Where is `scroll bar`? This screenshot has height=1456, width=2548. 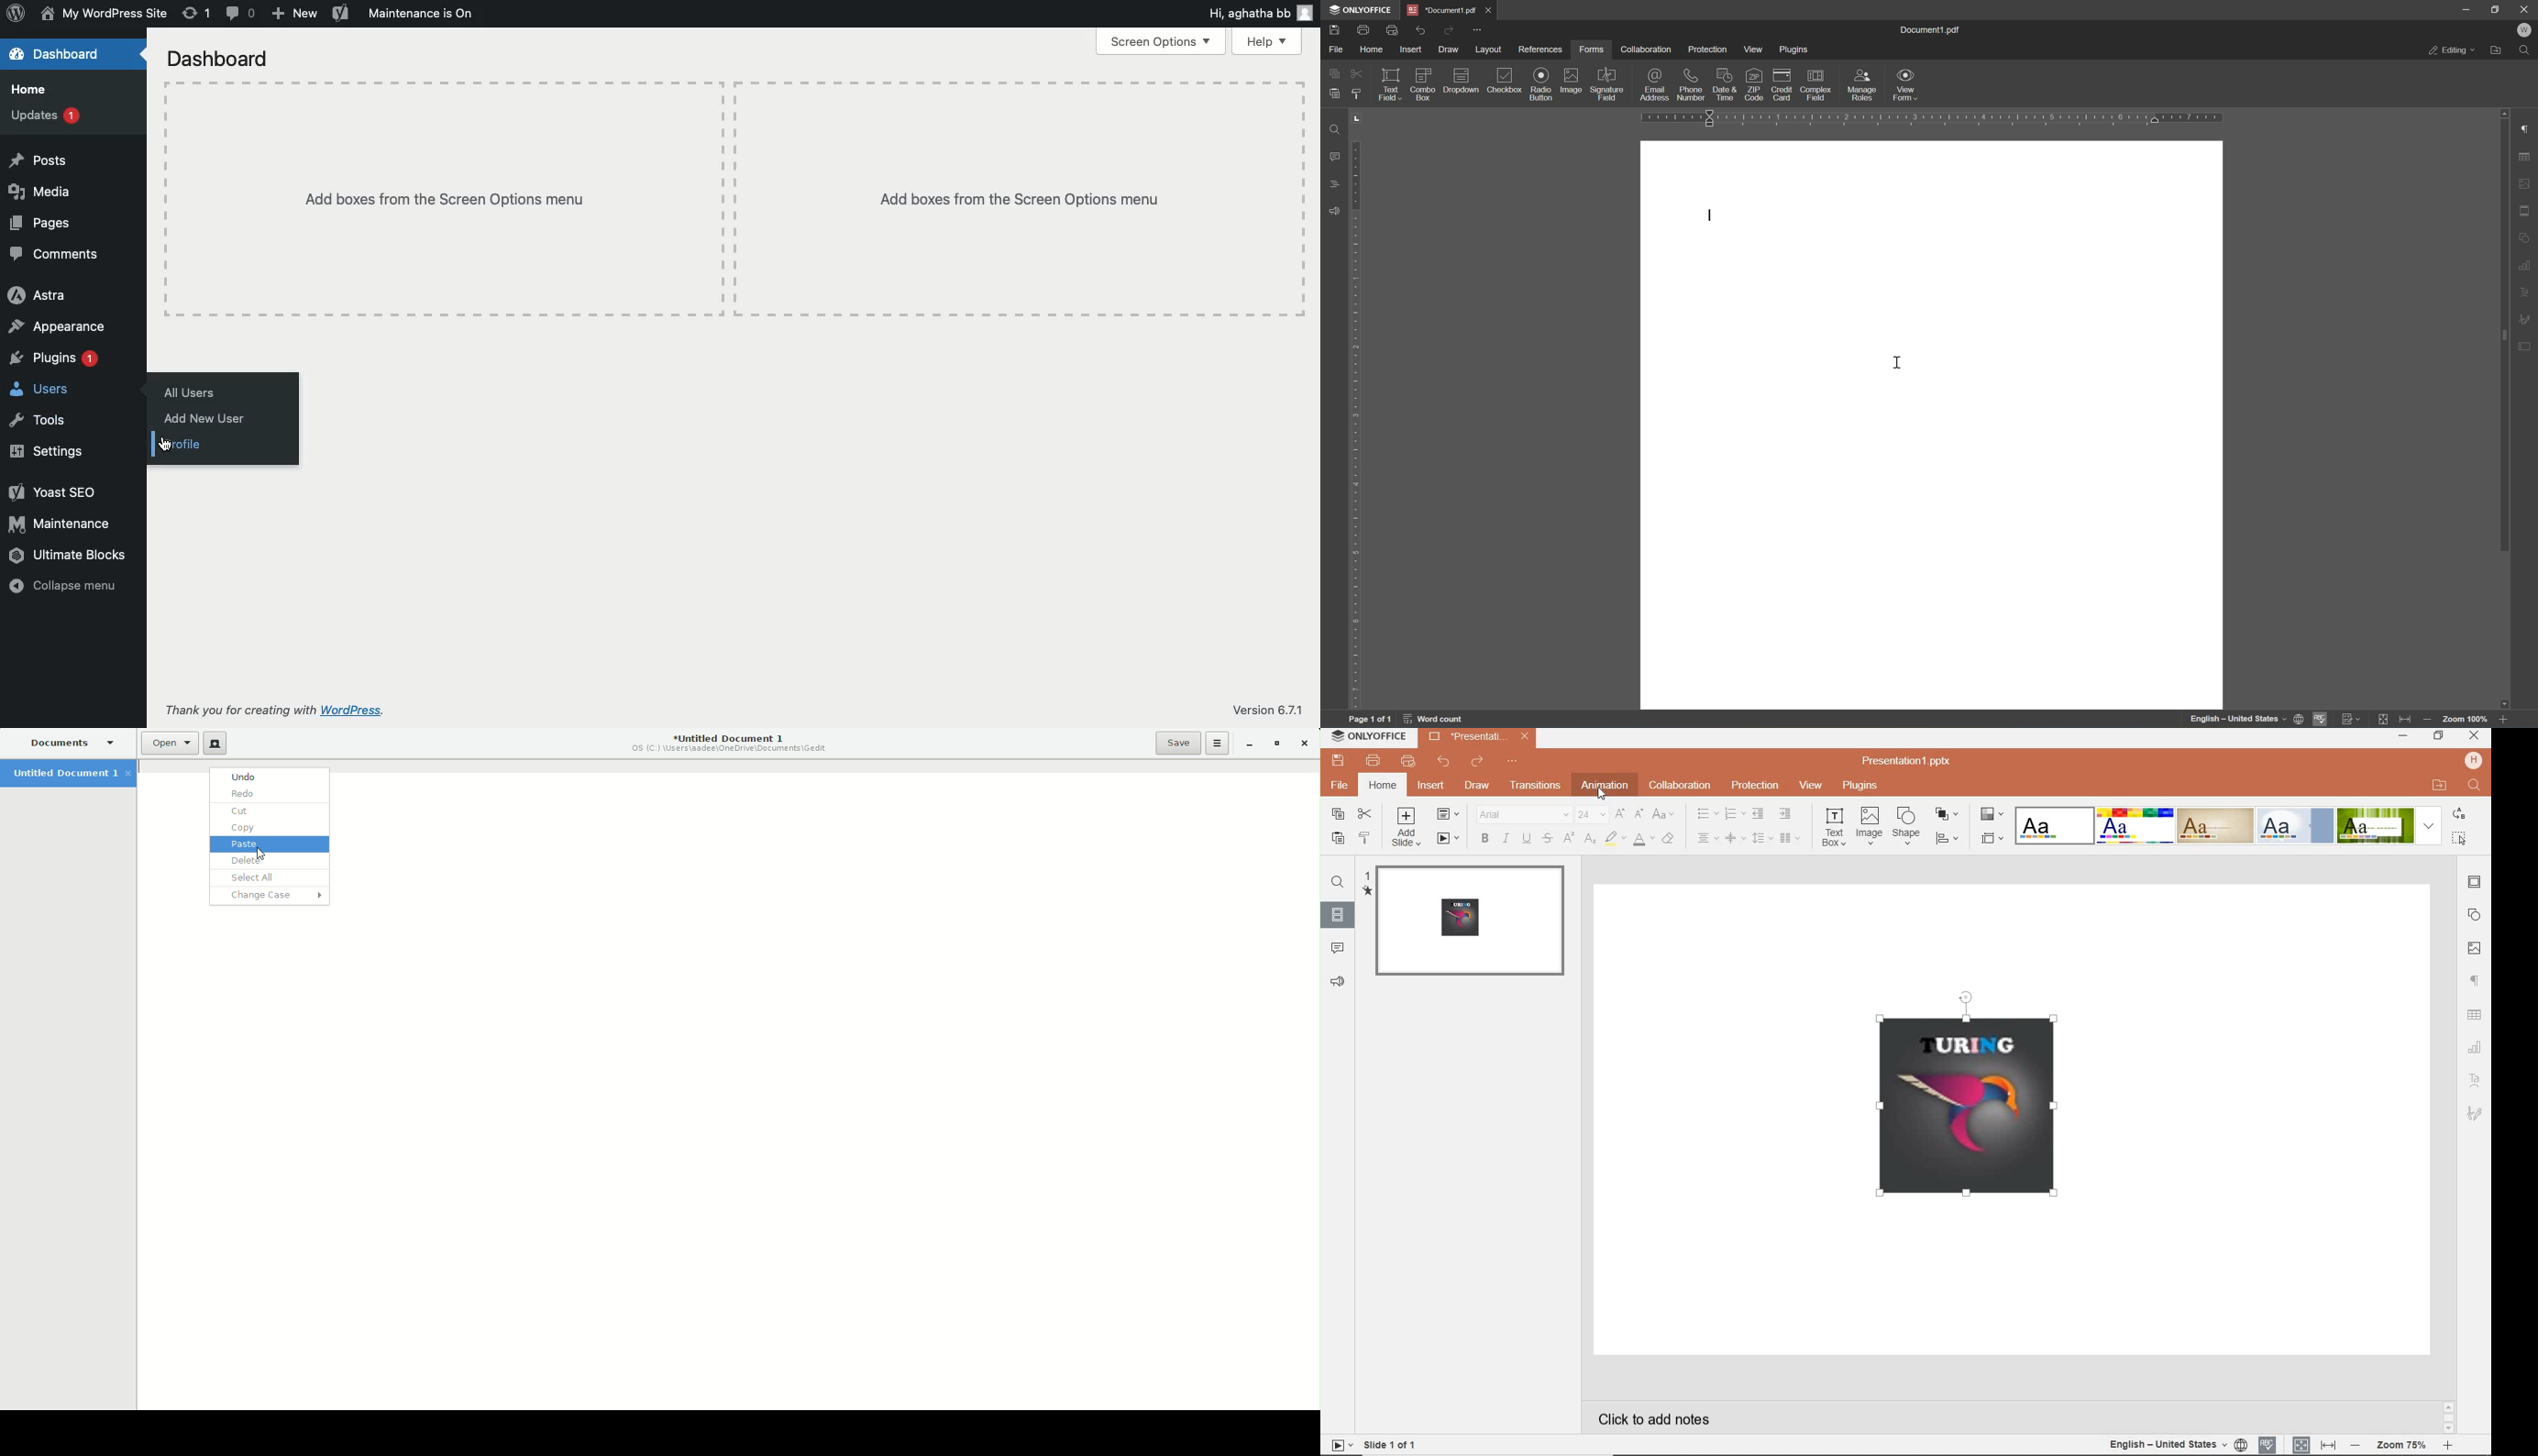
scroll bar is located at coordinates (2449, 1418).